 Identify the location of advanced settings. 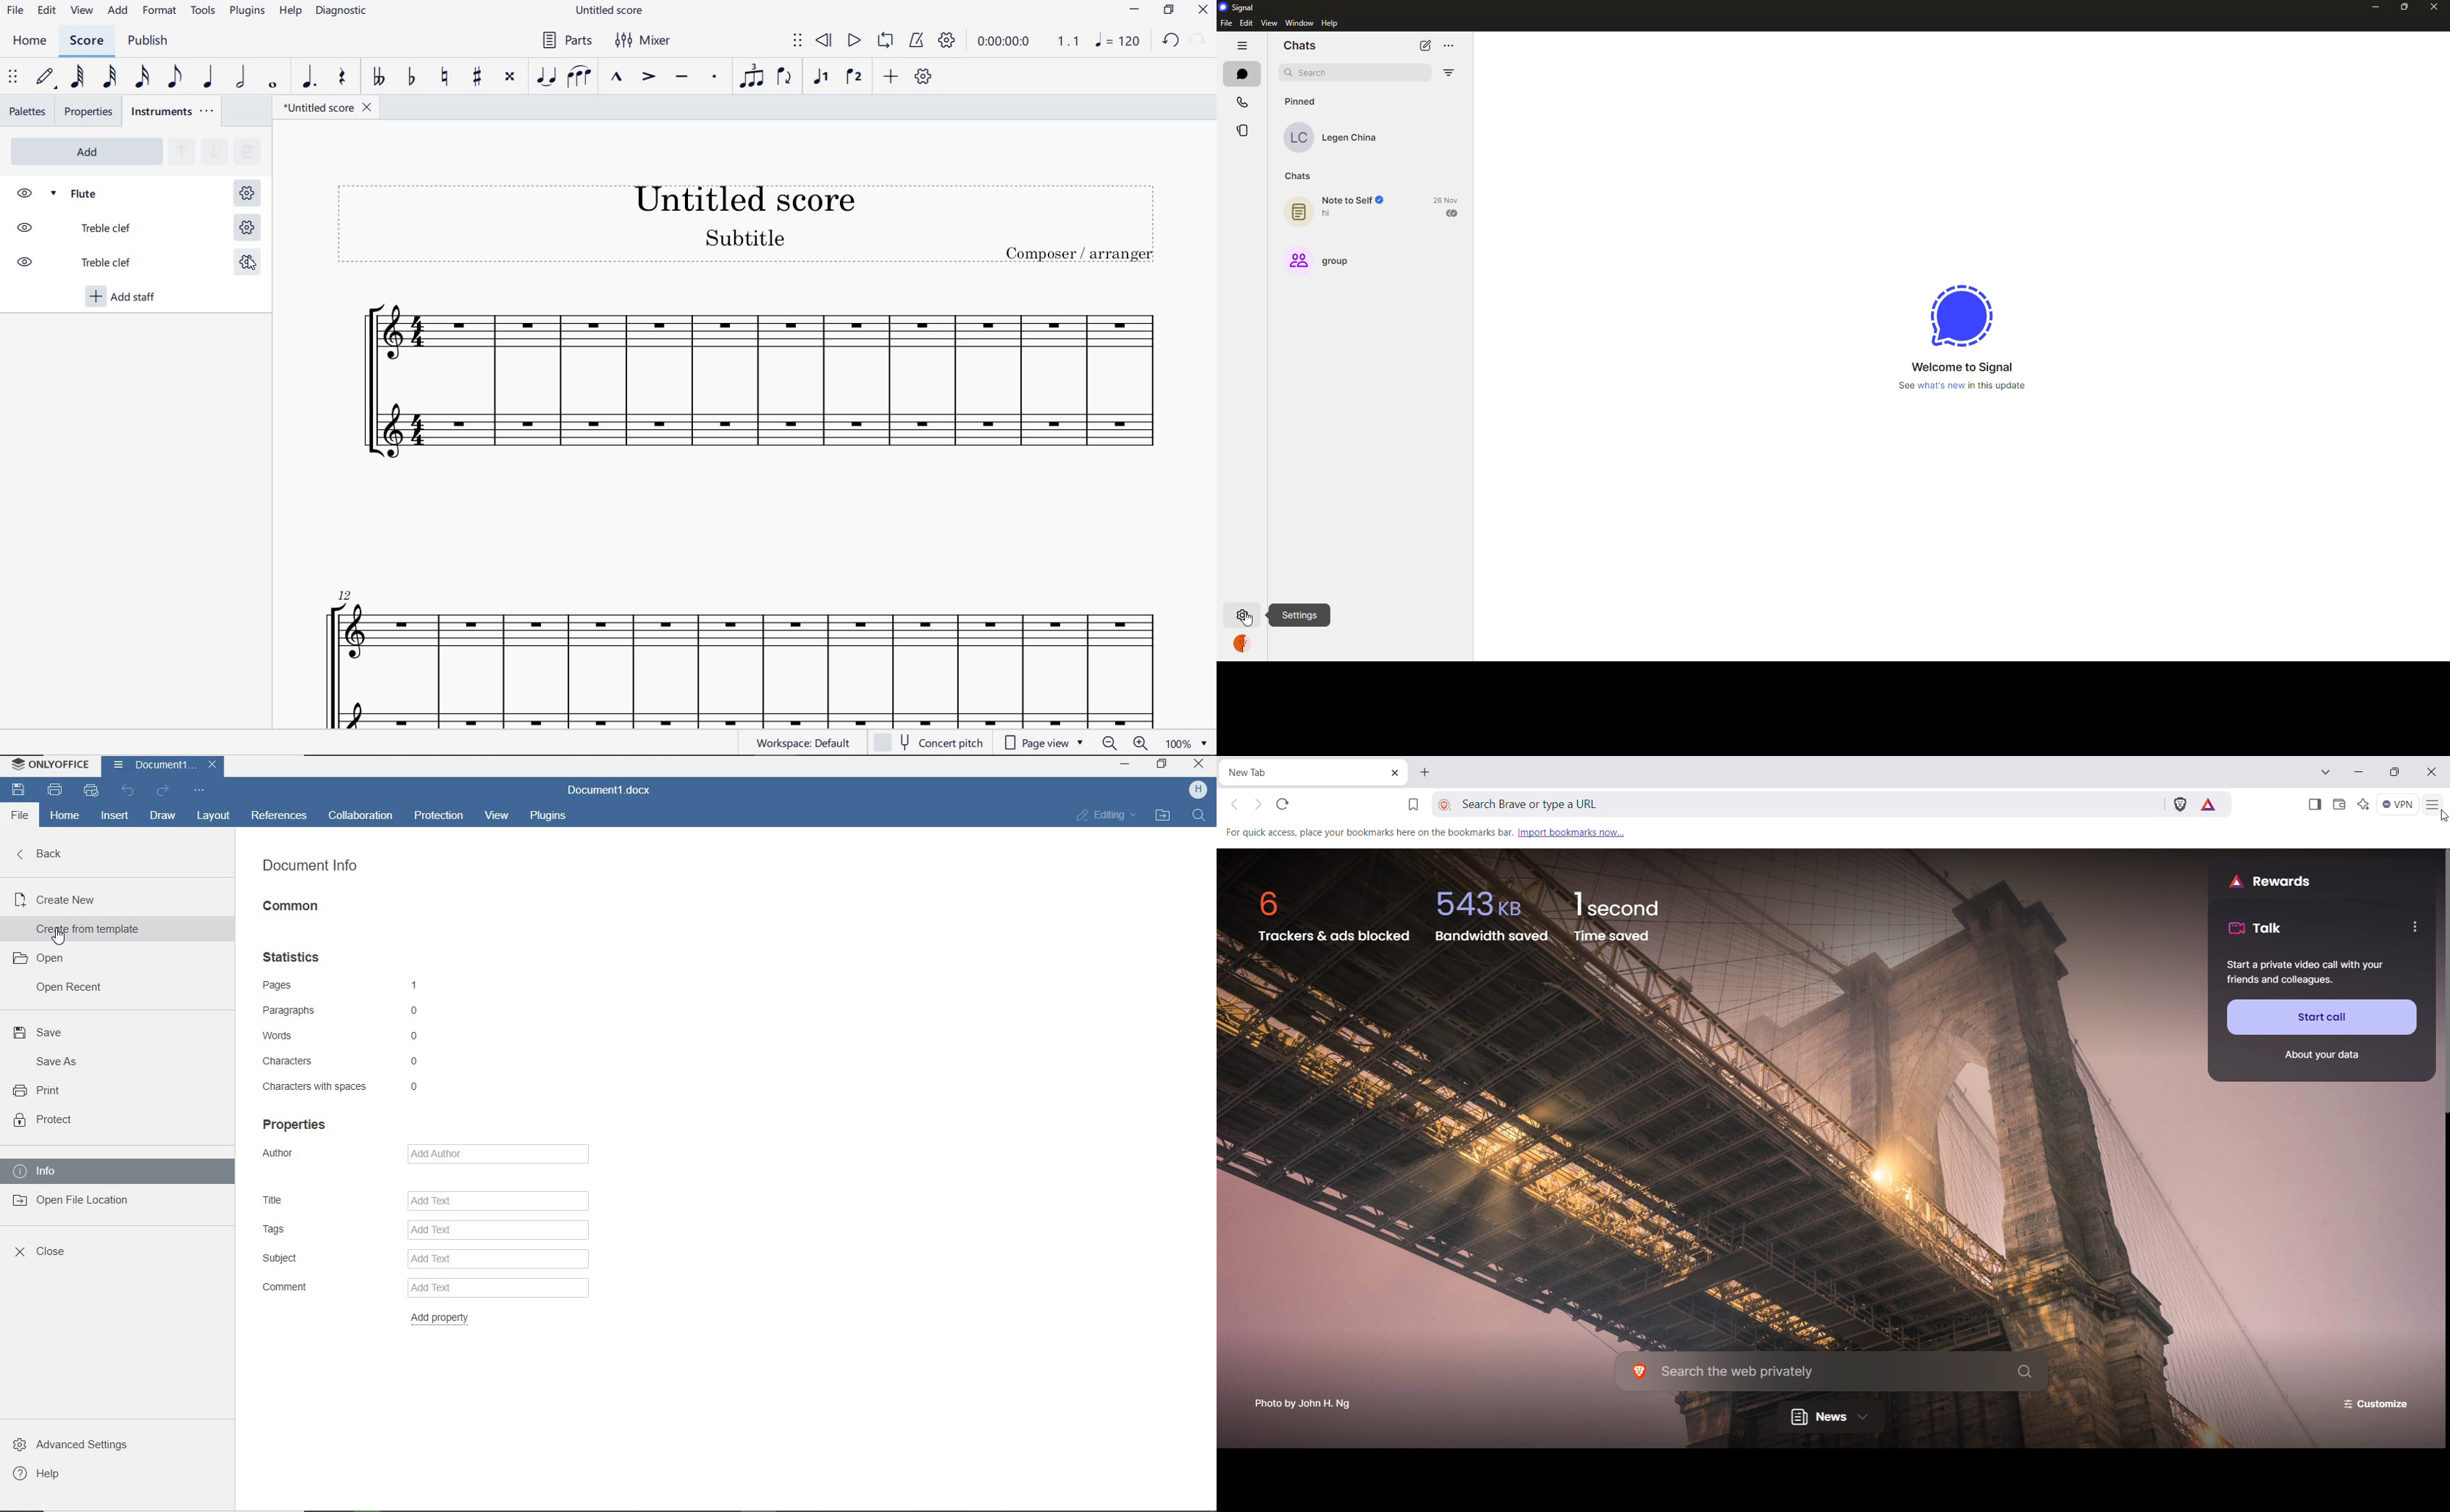
(78, 1447).